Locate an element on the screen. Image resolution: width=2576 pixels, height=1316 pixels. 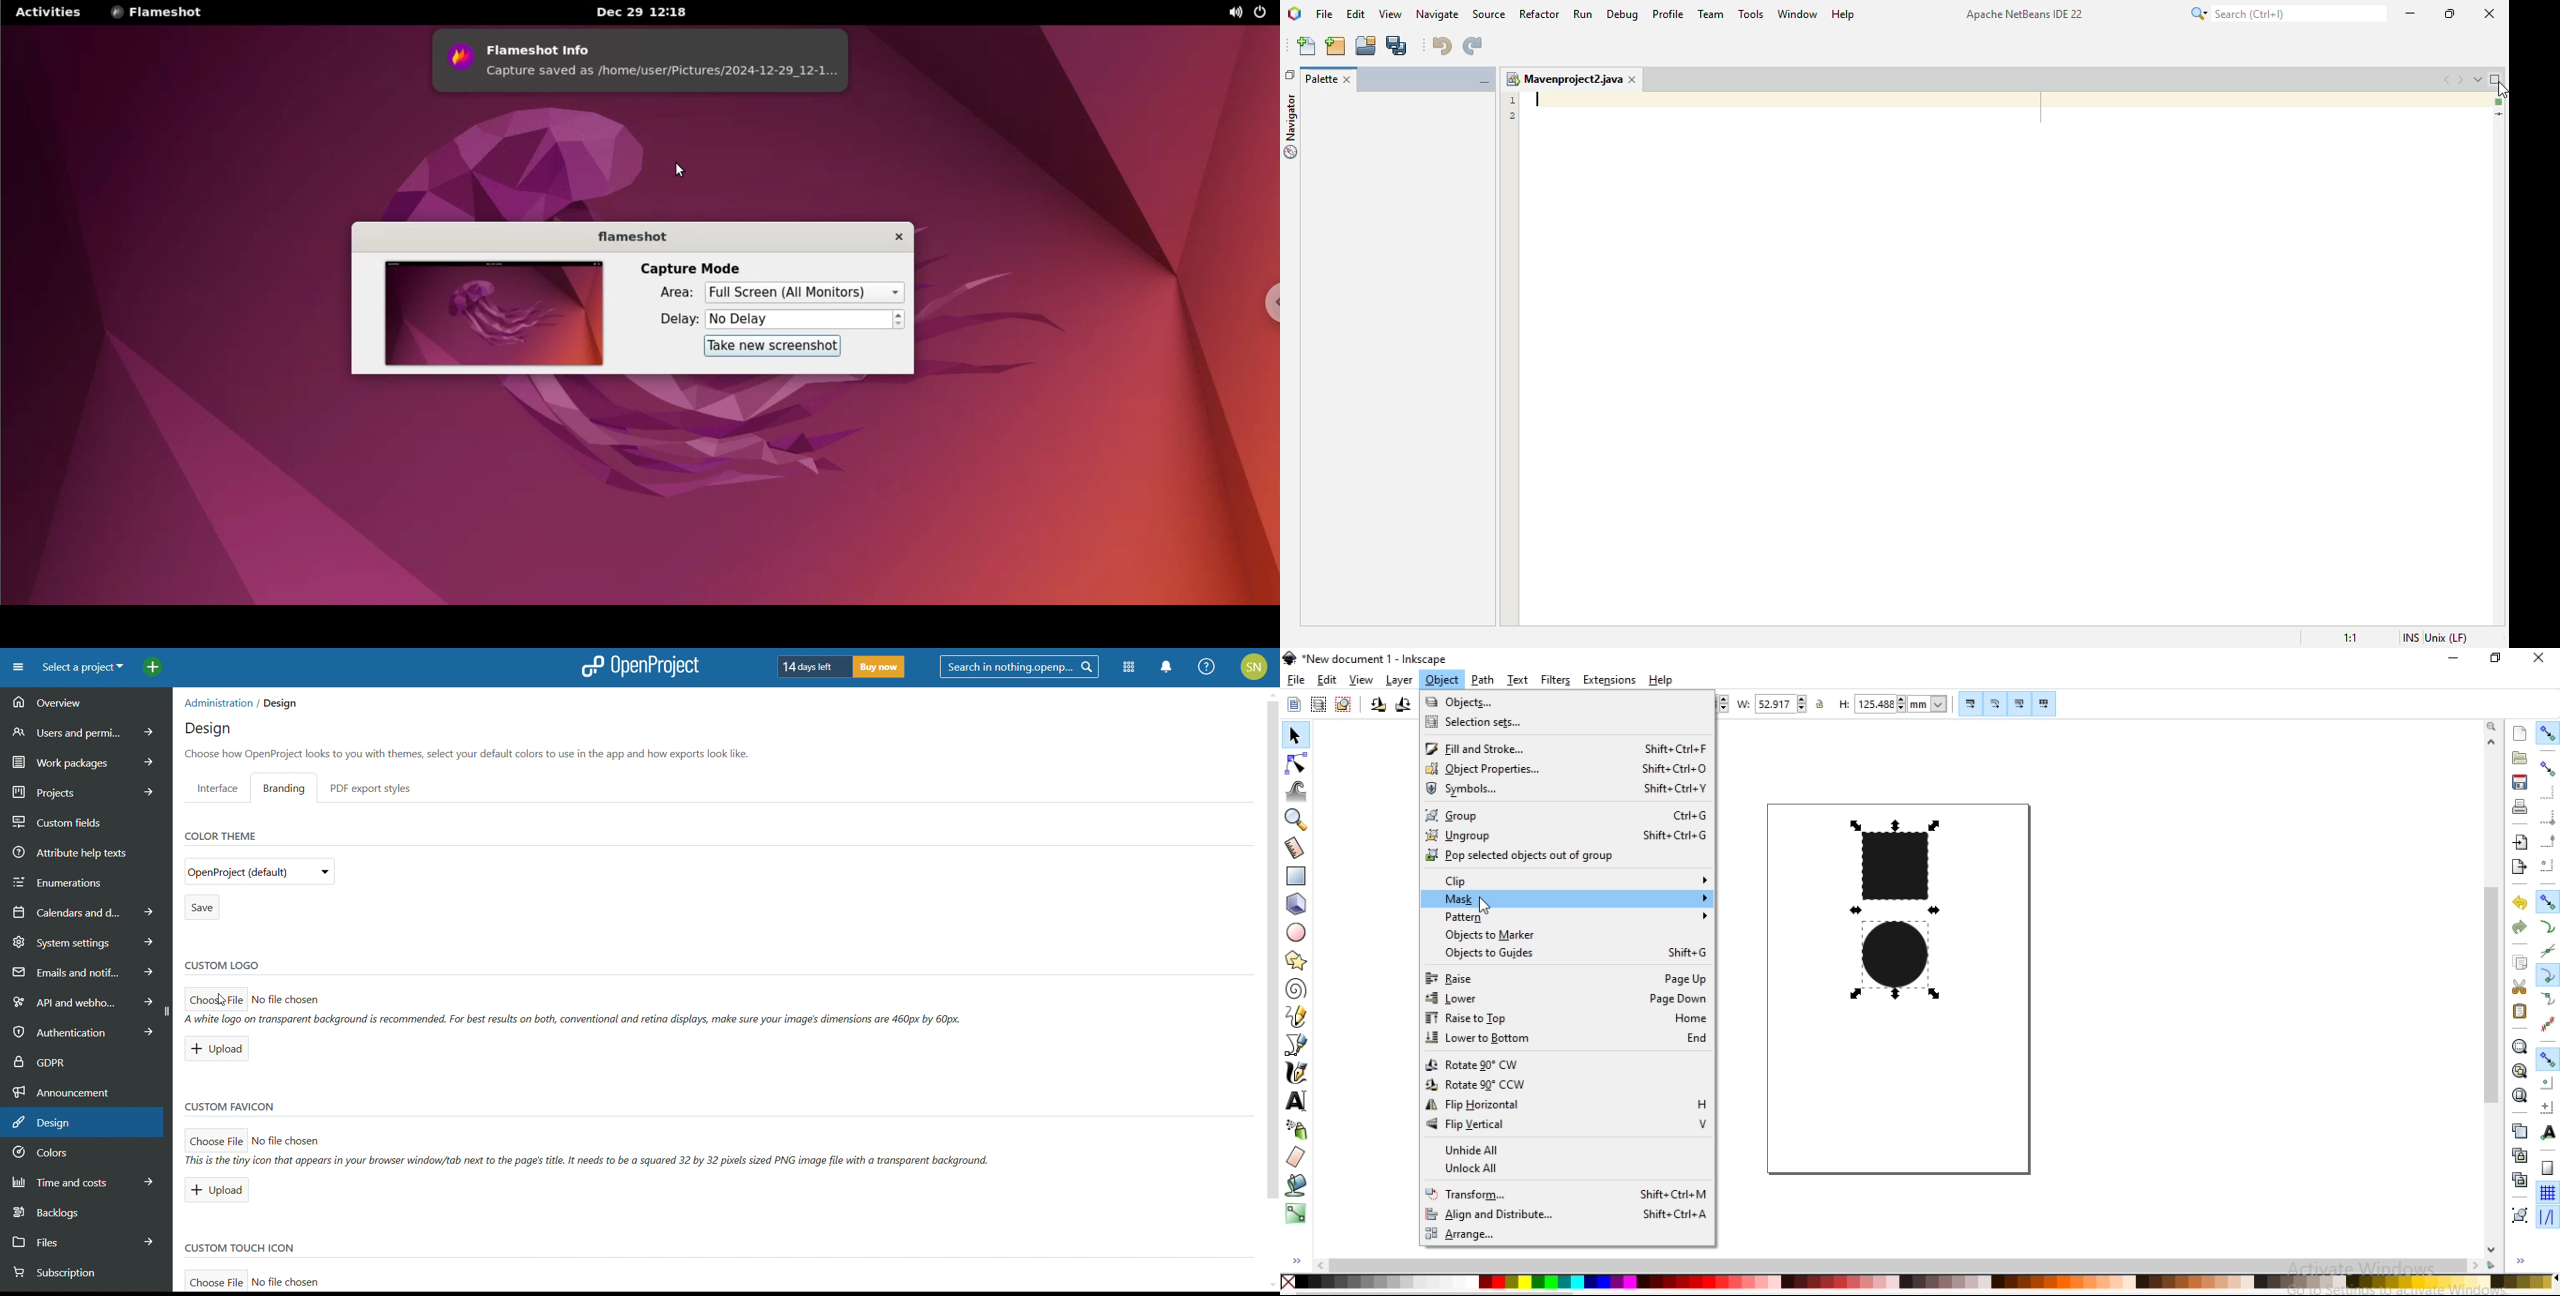
select color theme is located at coordinates (259, 871).